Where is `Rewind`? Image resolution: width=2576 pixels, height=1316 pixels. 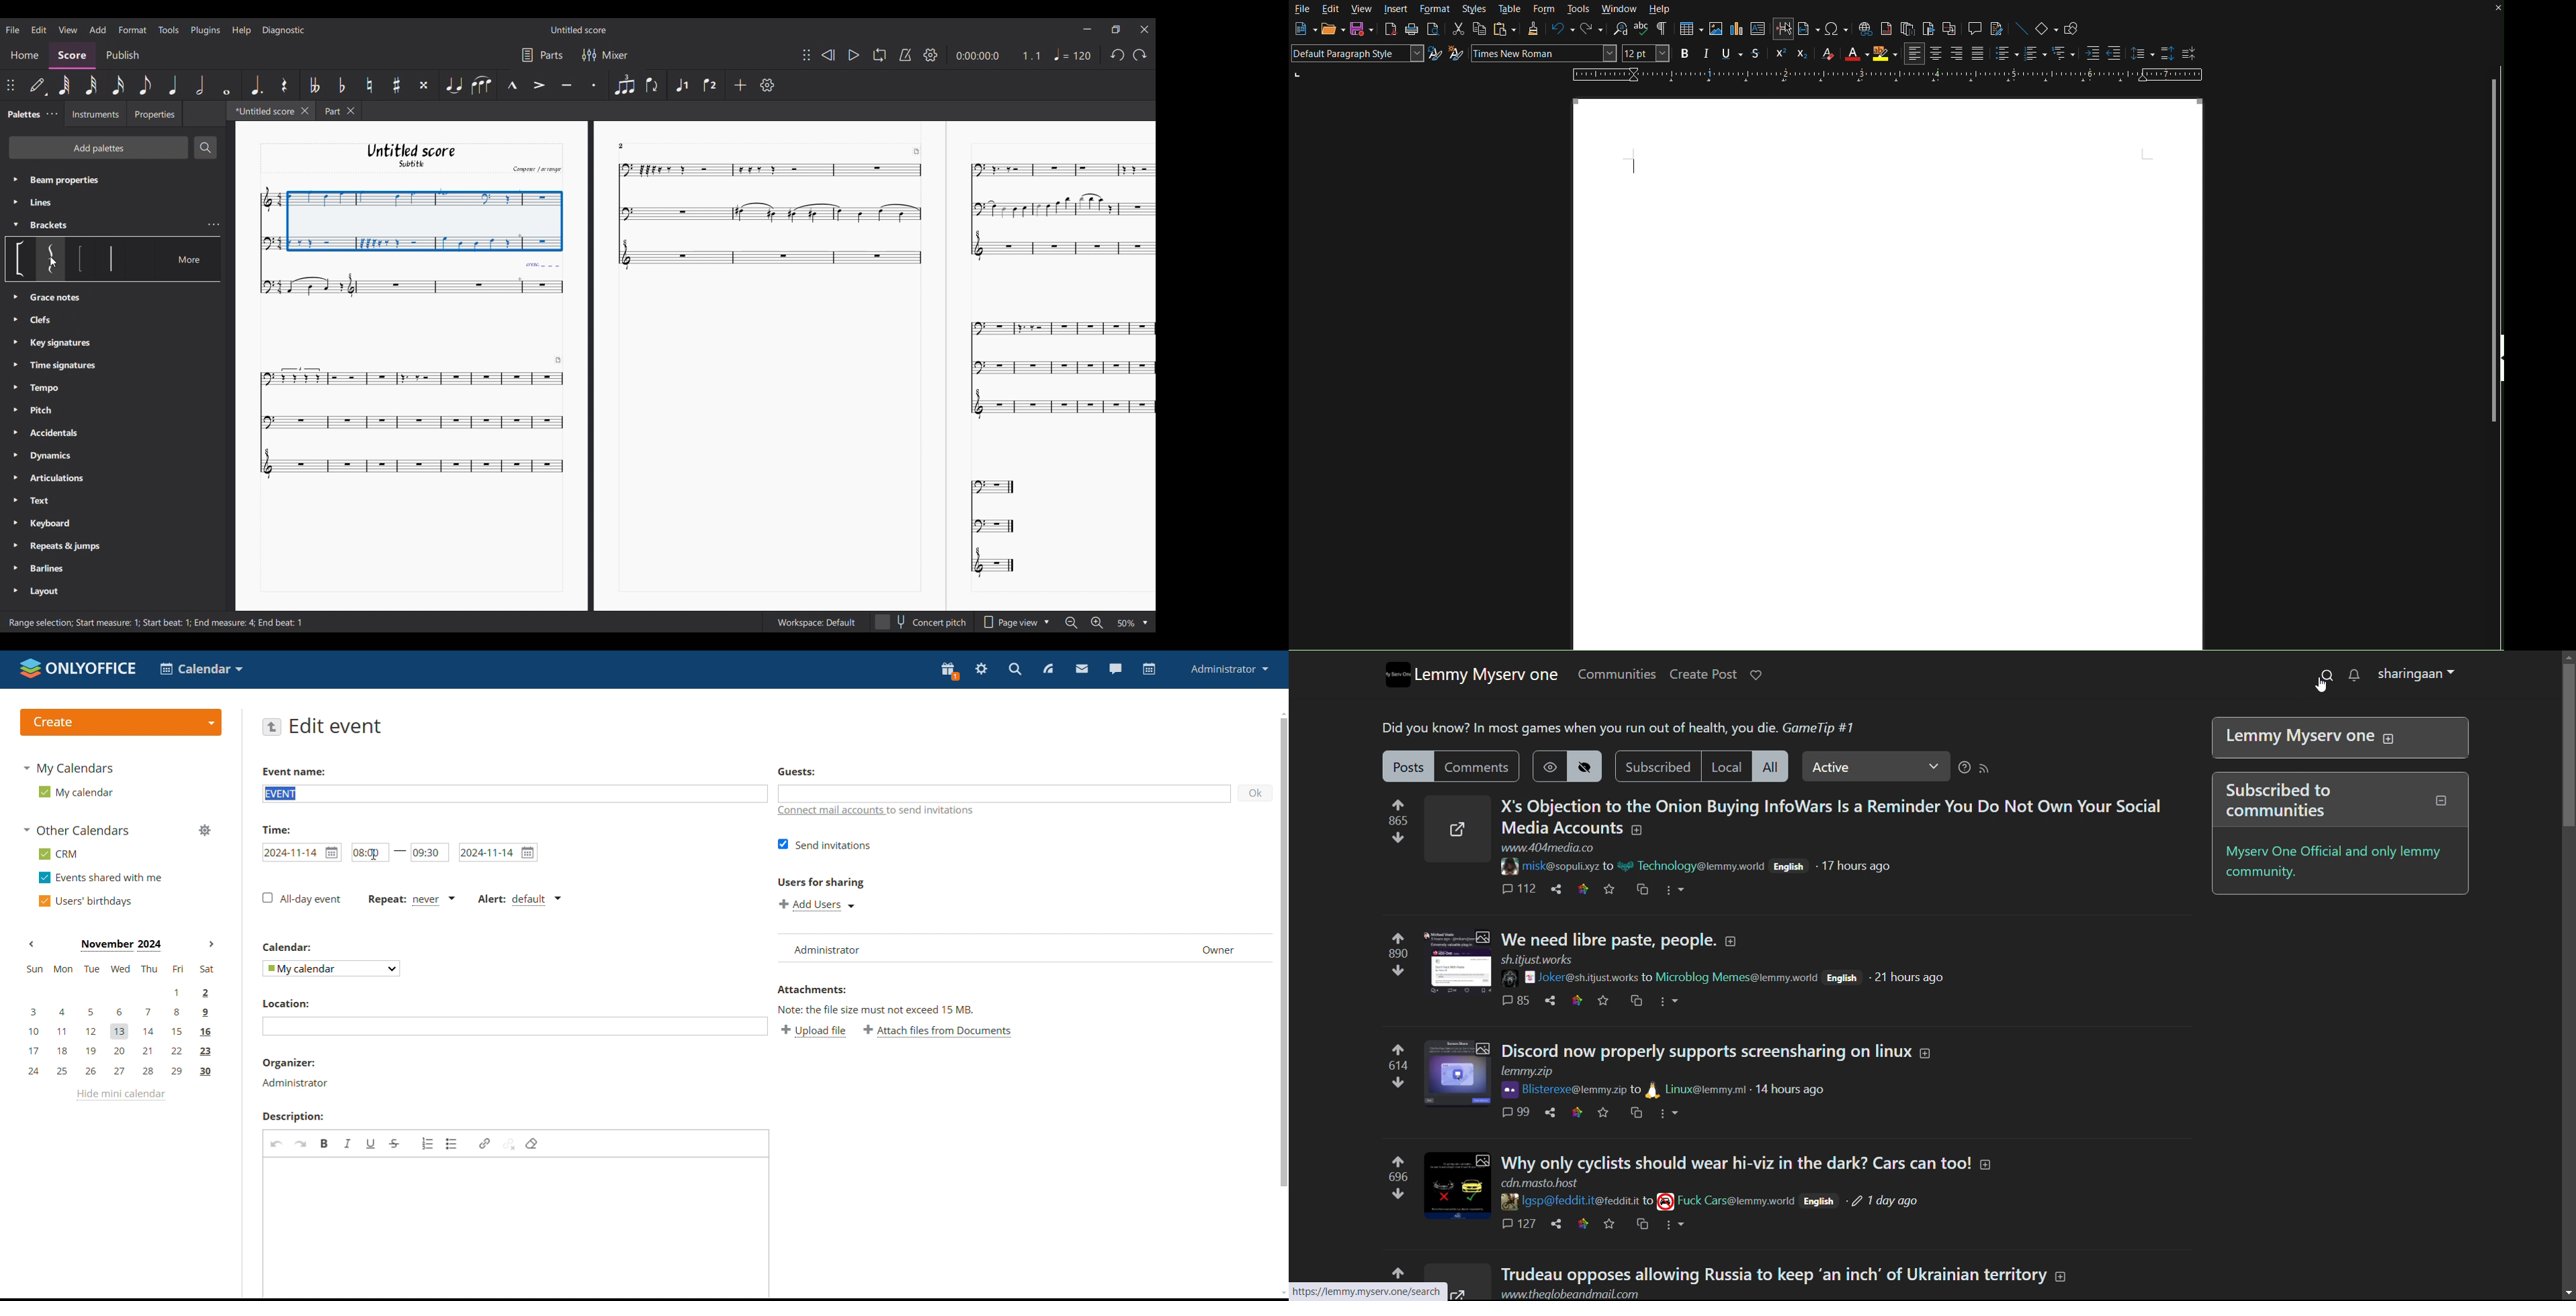 Rewind is located at coordinates (828, 55).